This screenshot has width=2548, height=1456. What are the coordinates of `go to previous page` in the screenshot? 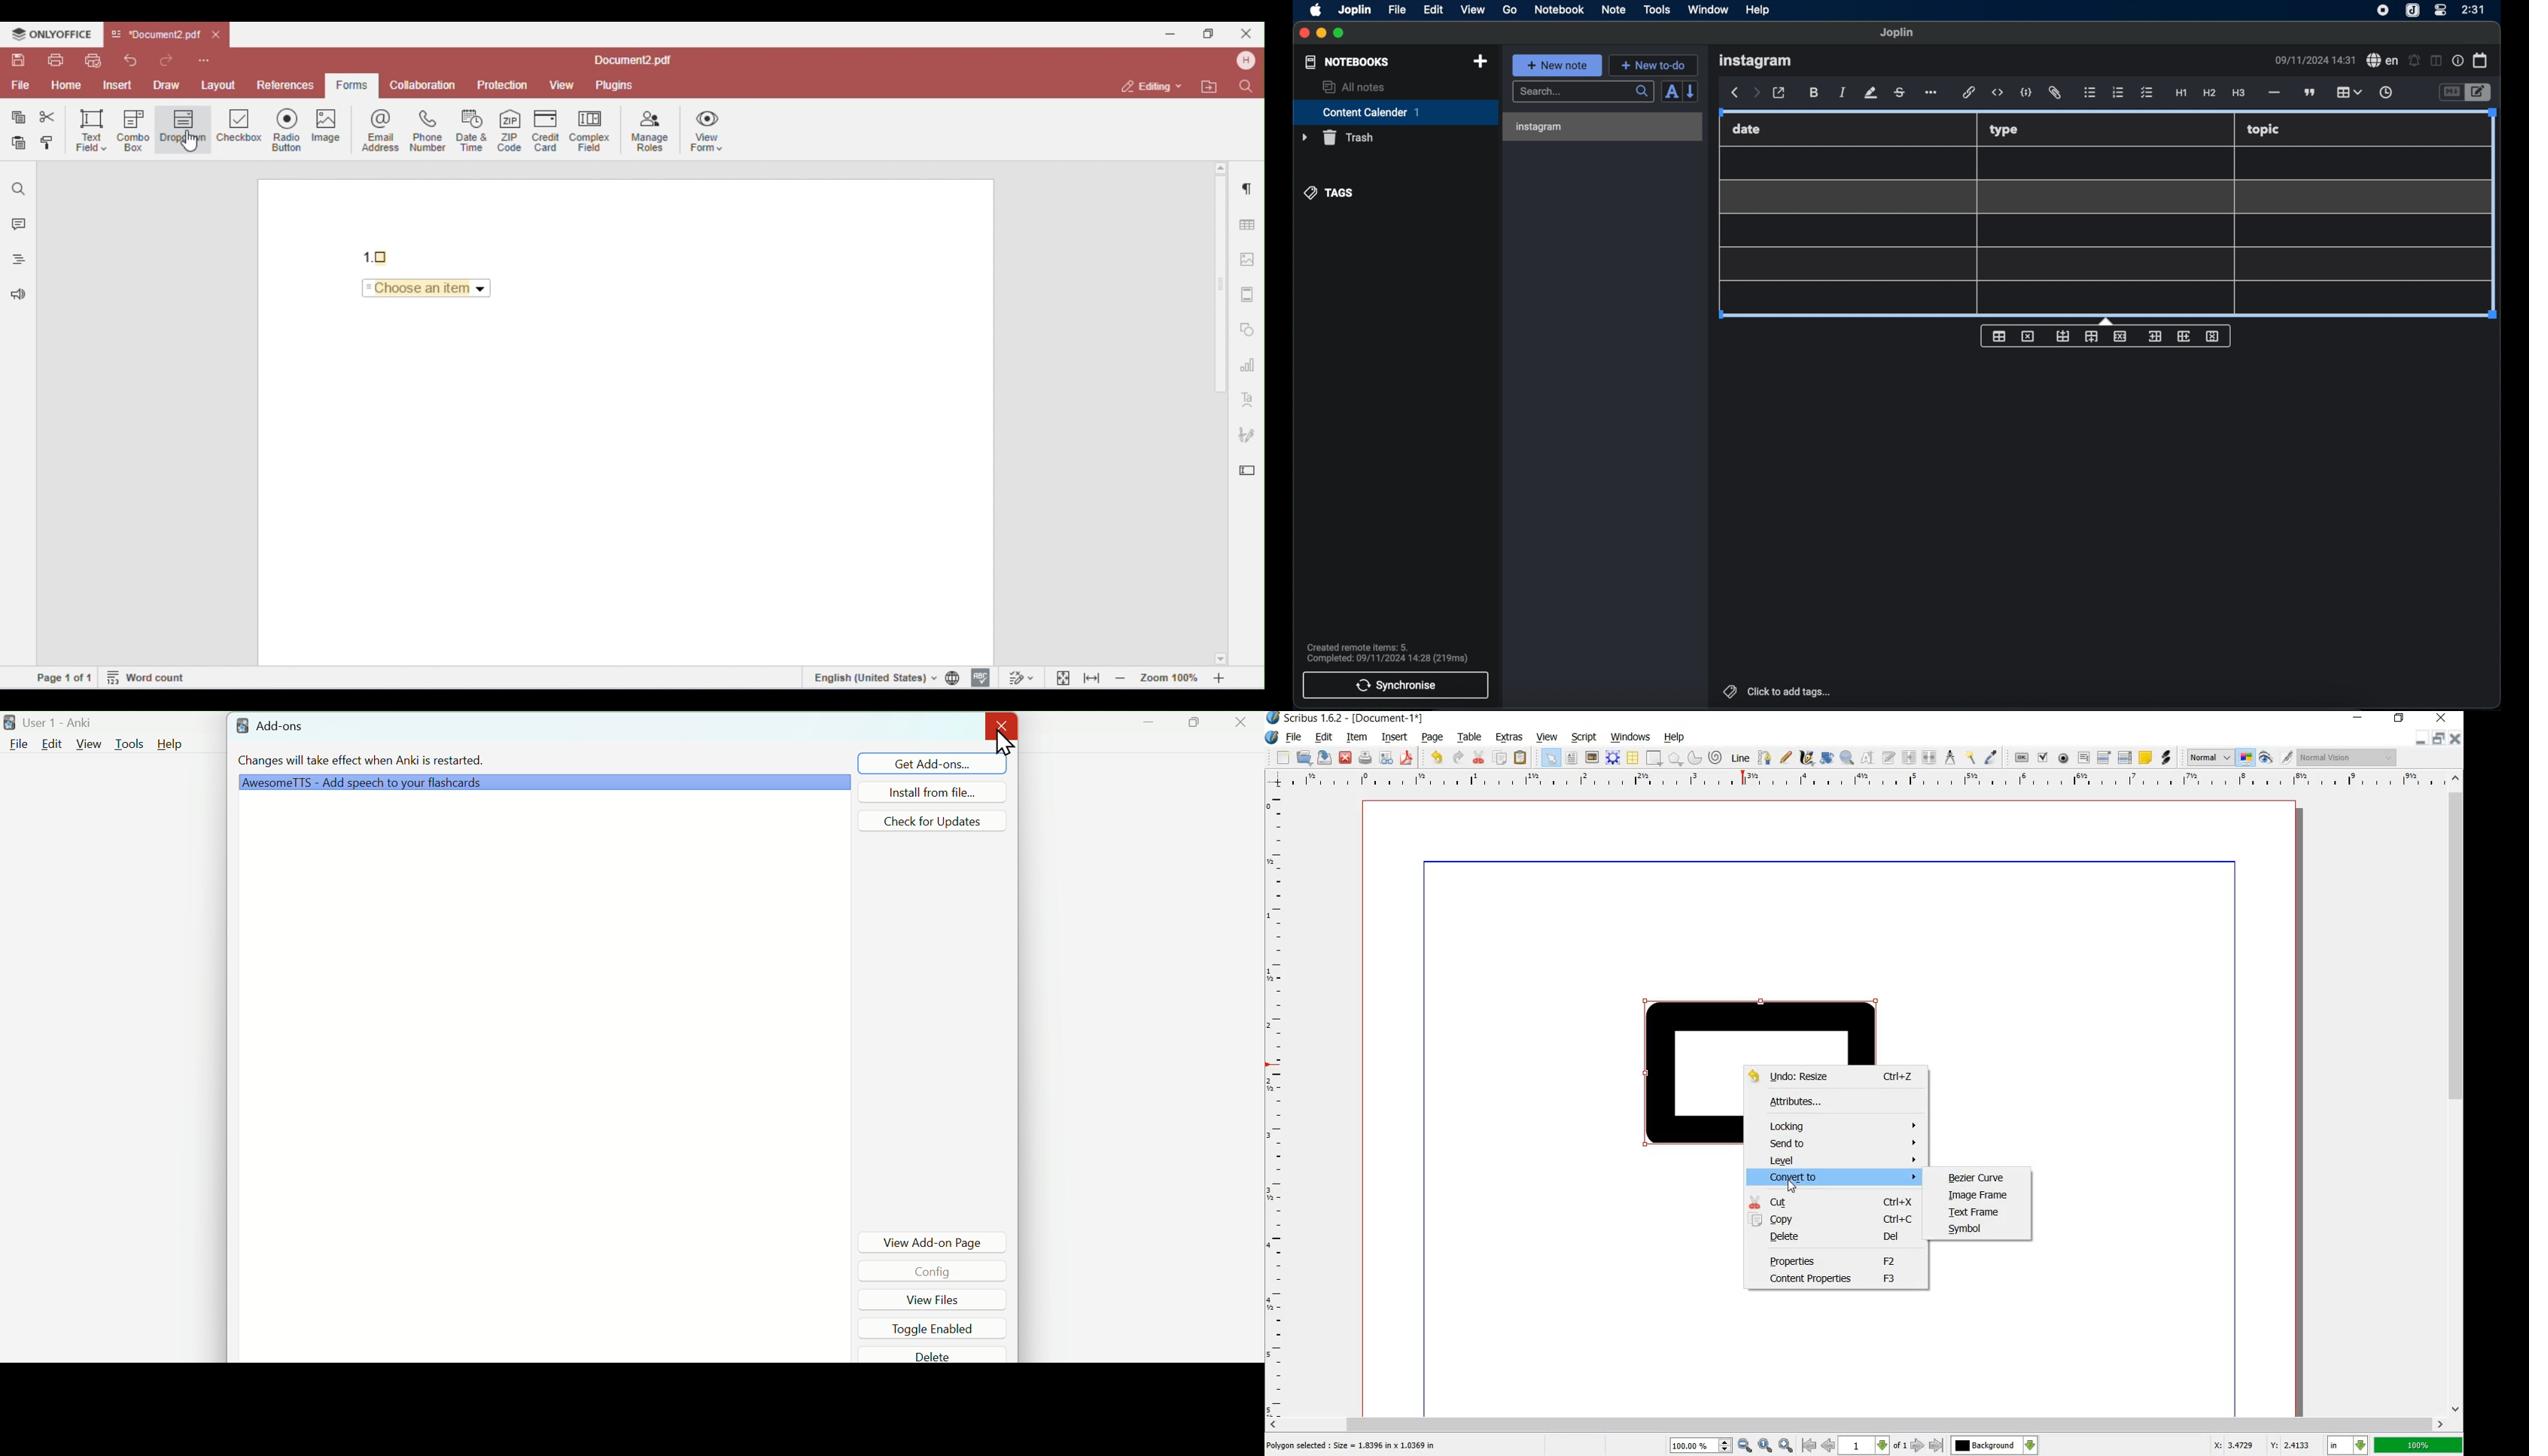 It's located at (1828, 1445).